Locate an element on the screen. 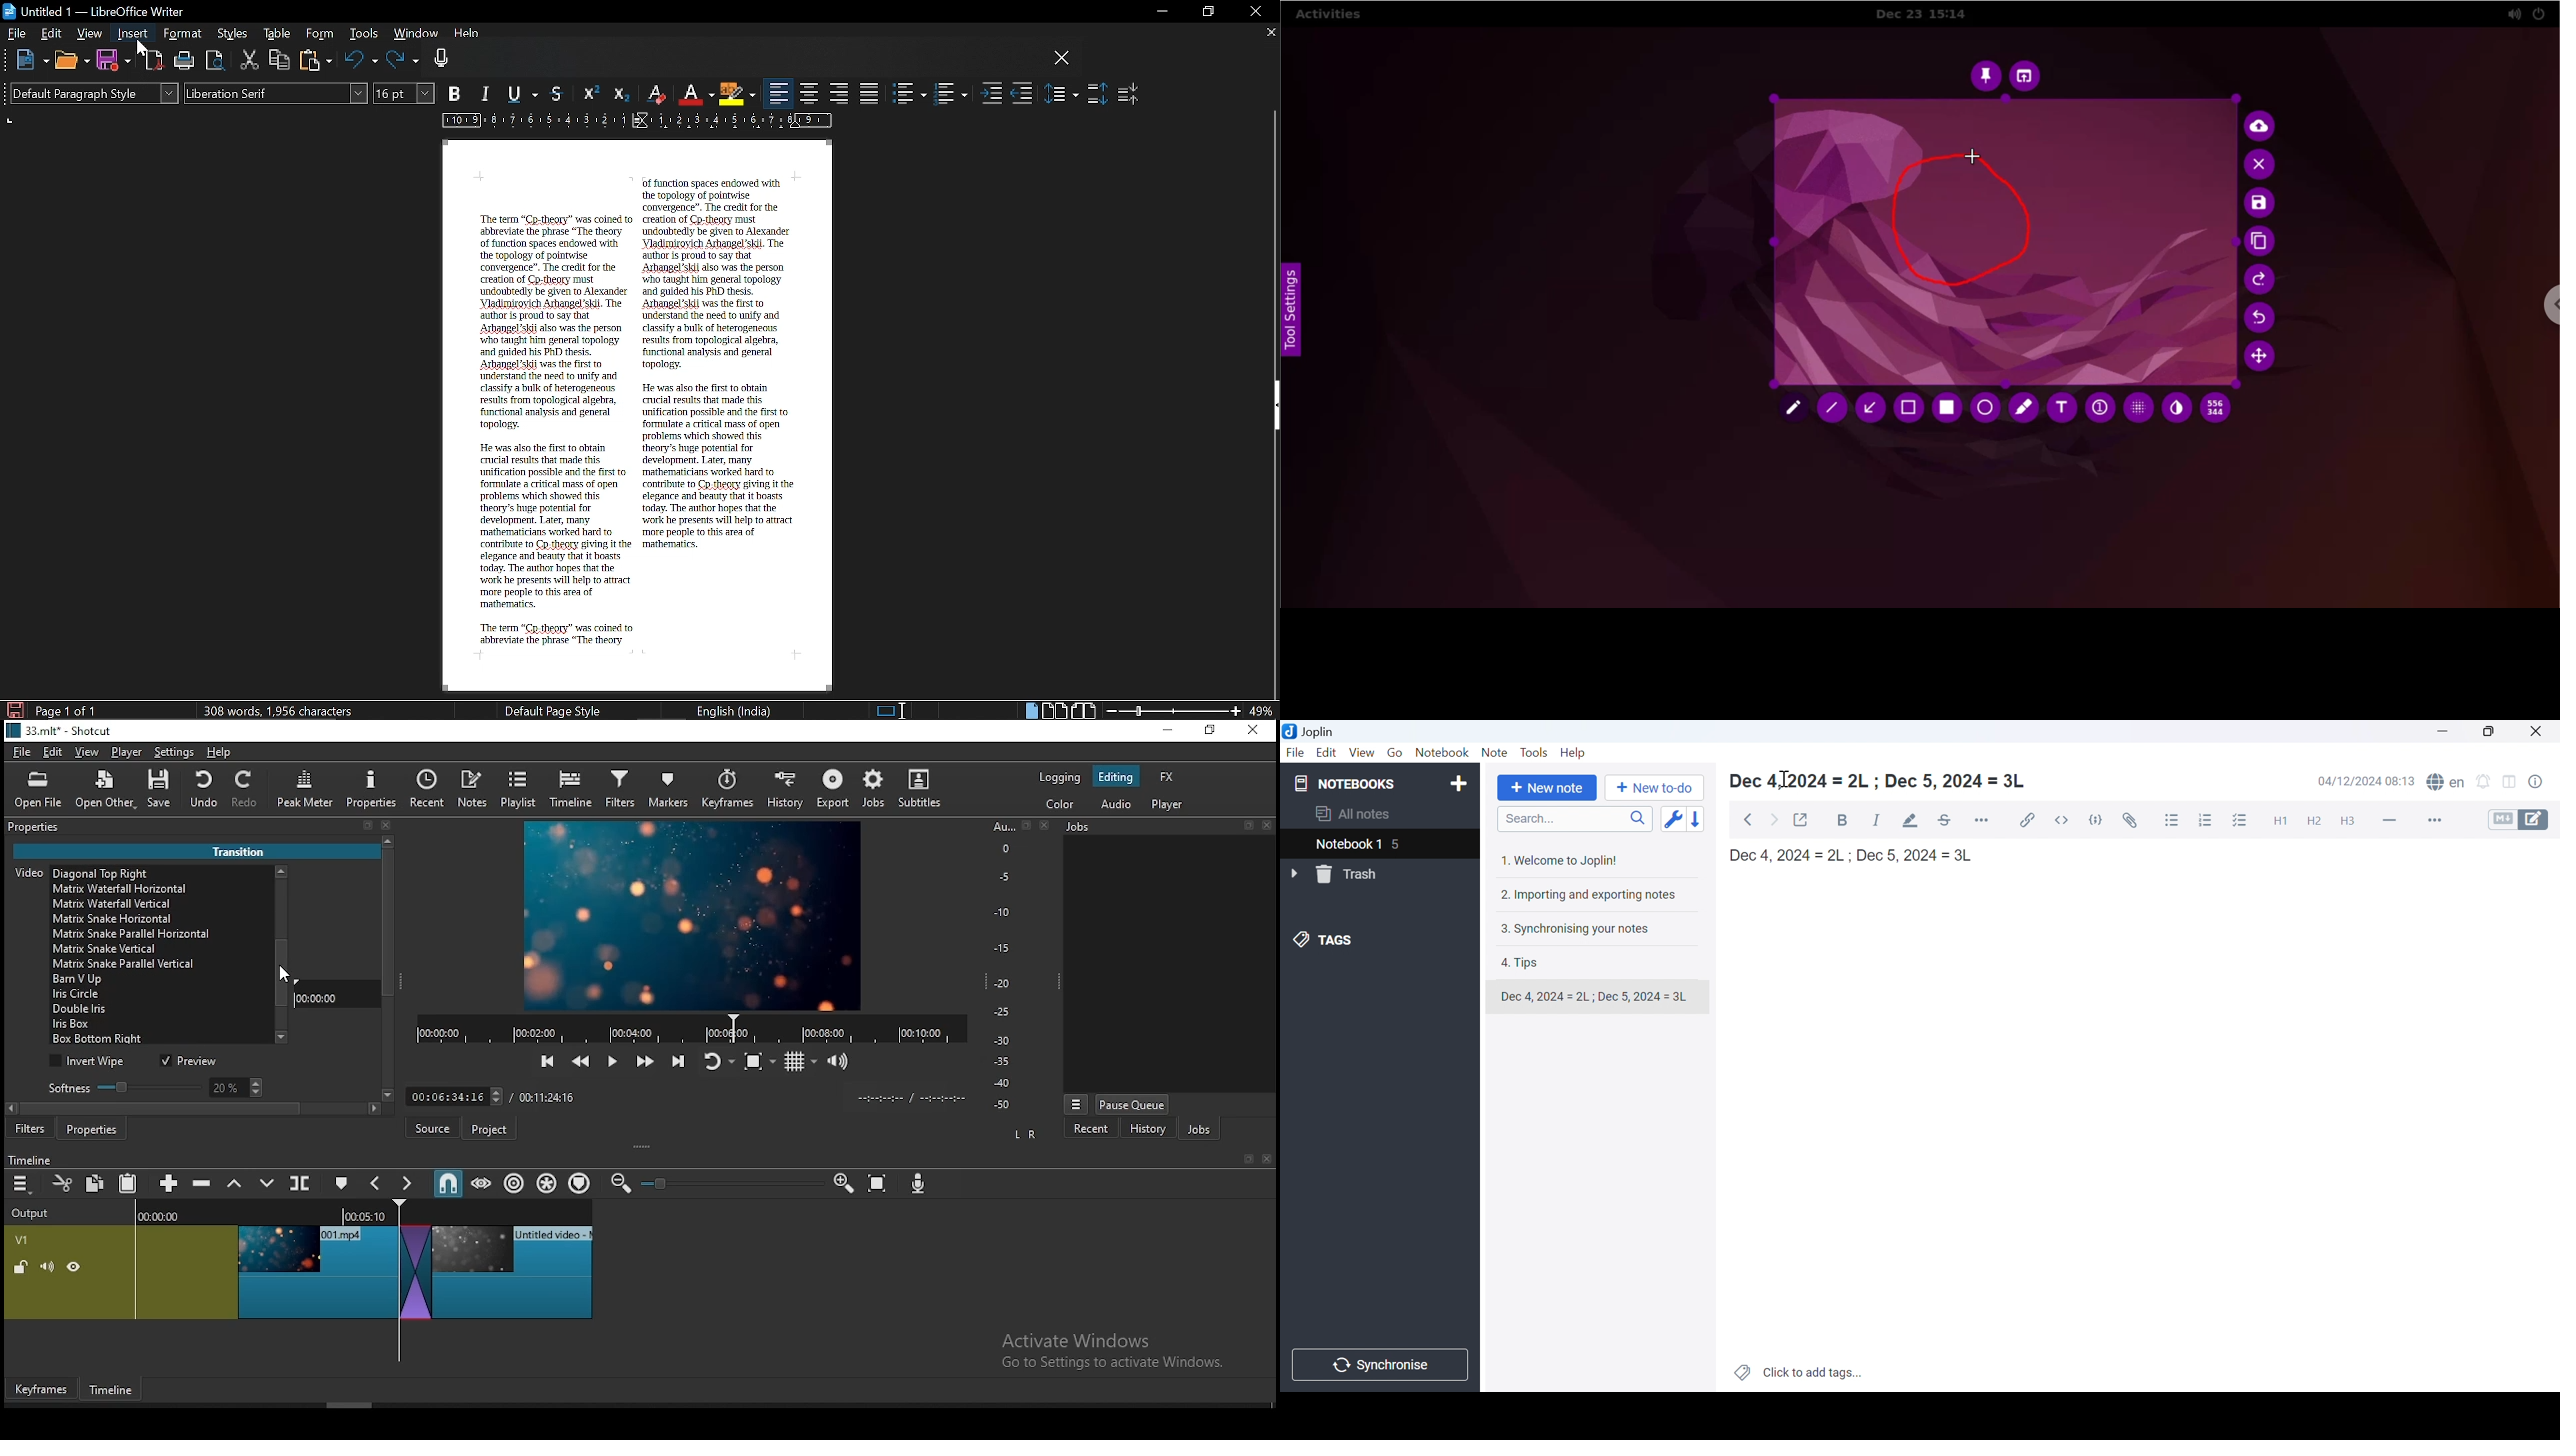 This screenshot has height=1456, width=2576. Side bar is located at coordinates (1272, 408).